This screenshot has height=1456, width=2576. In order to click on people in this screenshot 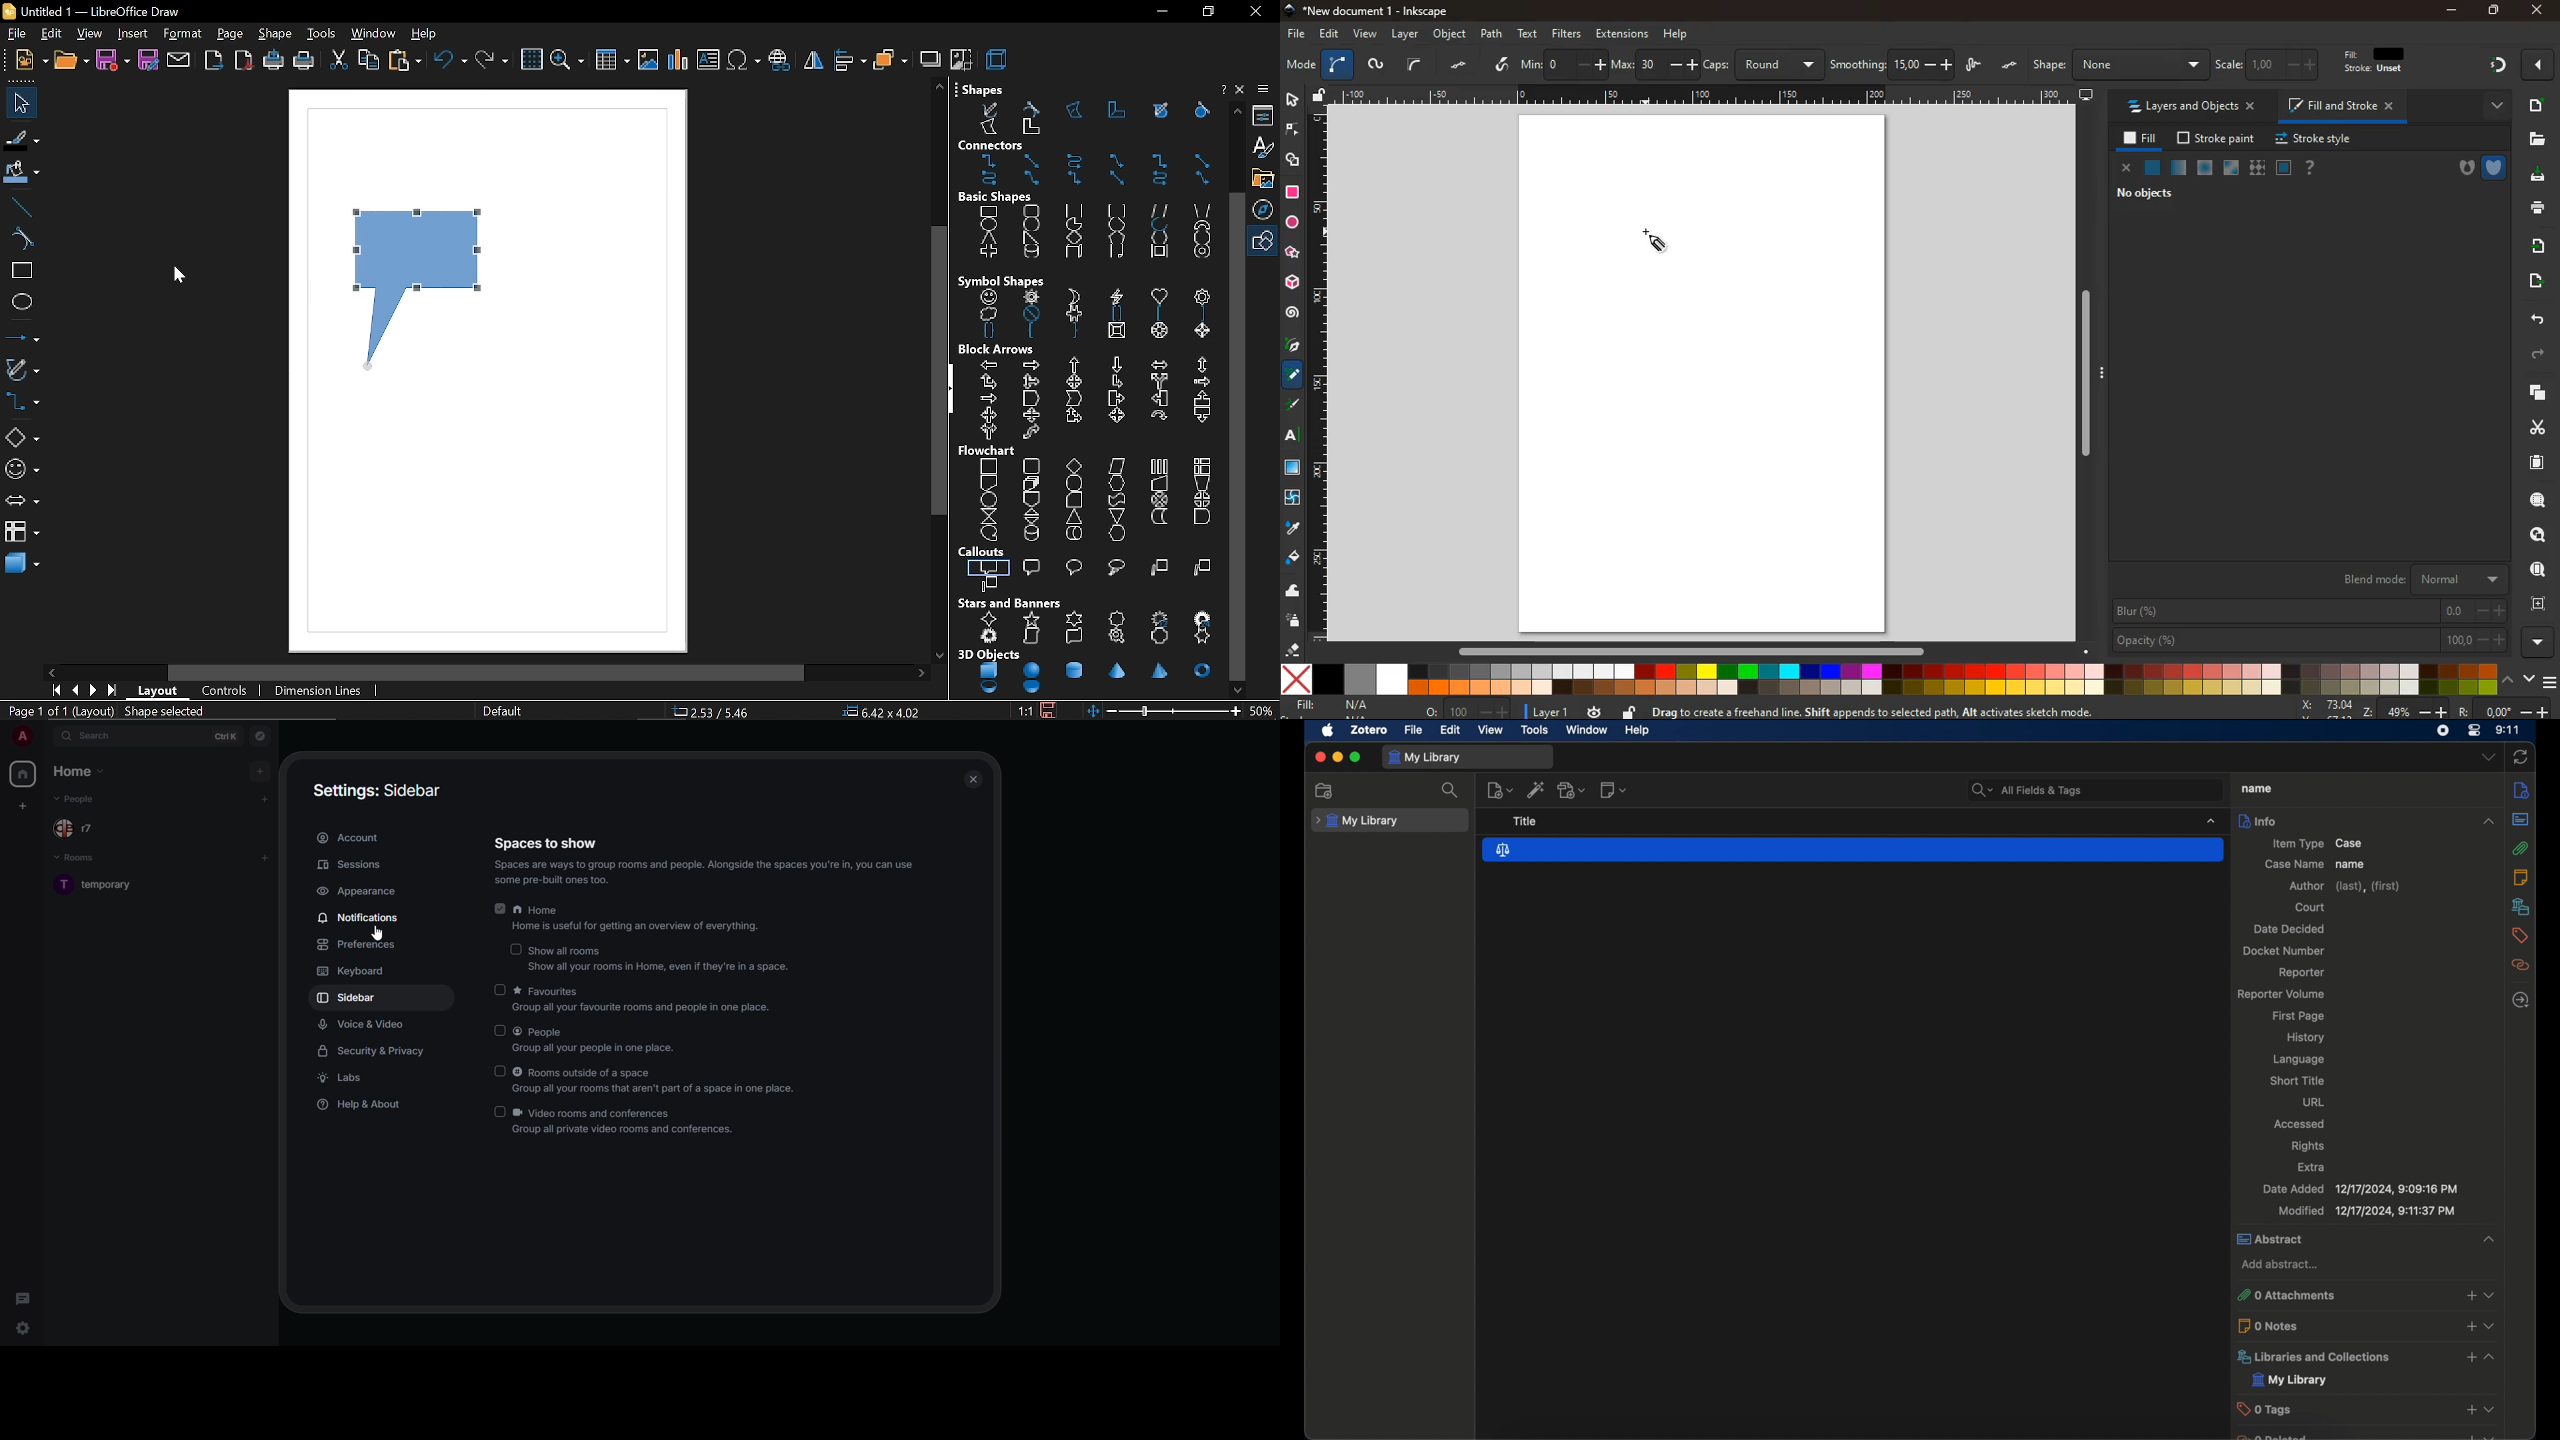, I will do `click(75, 828)`.